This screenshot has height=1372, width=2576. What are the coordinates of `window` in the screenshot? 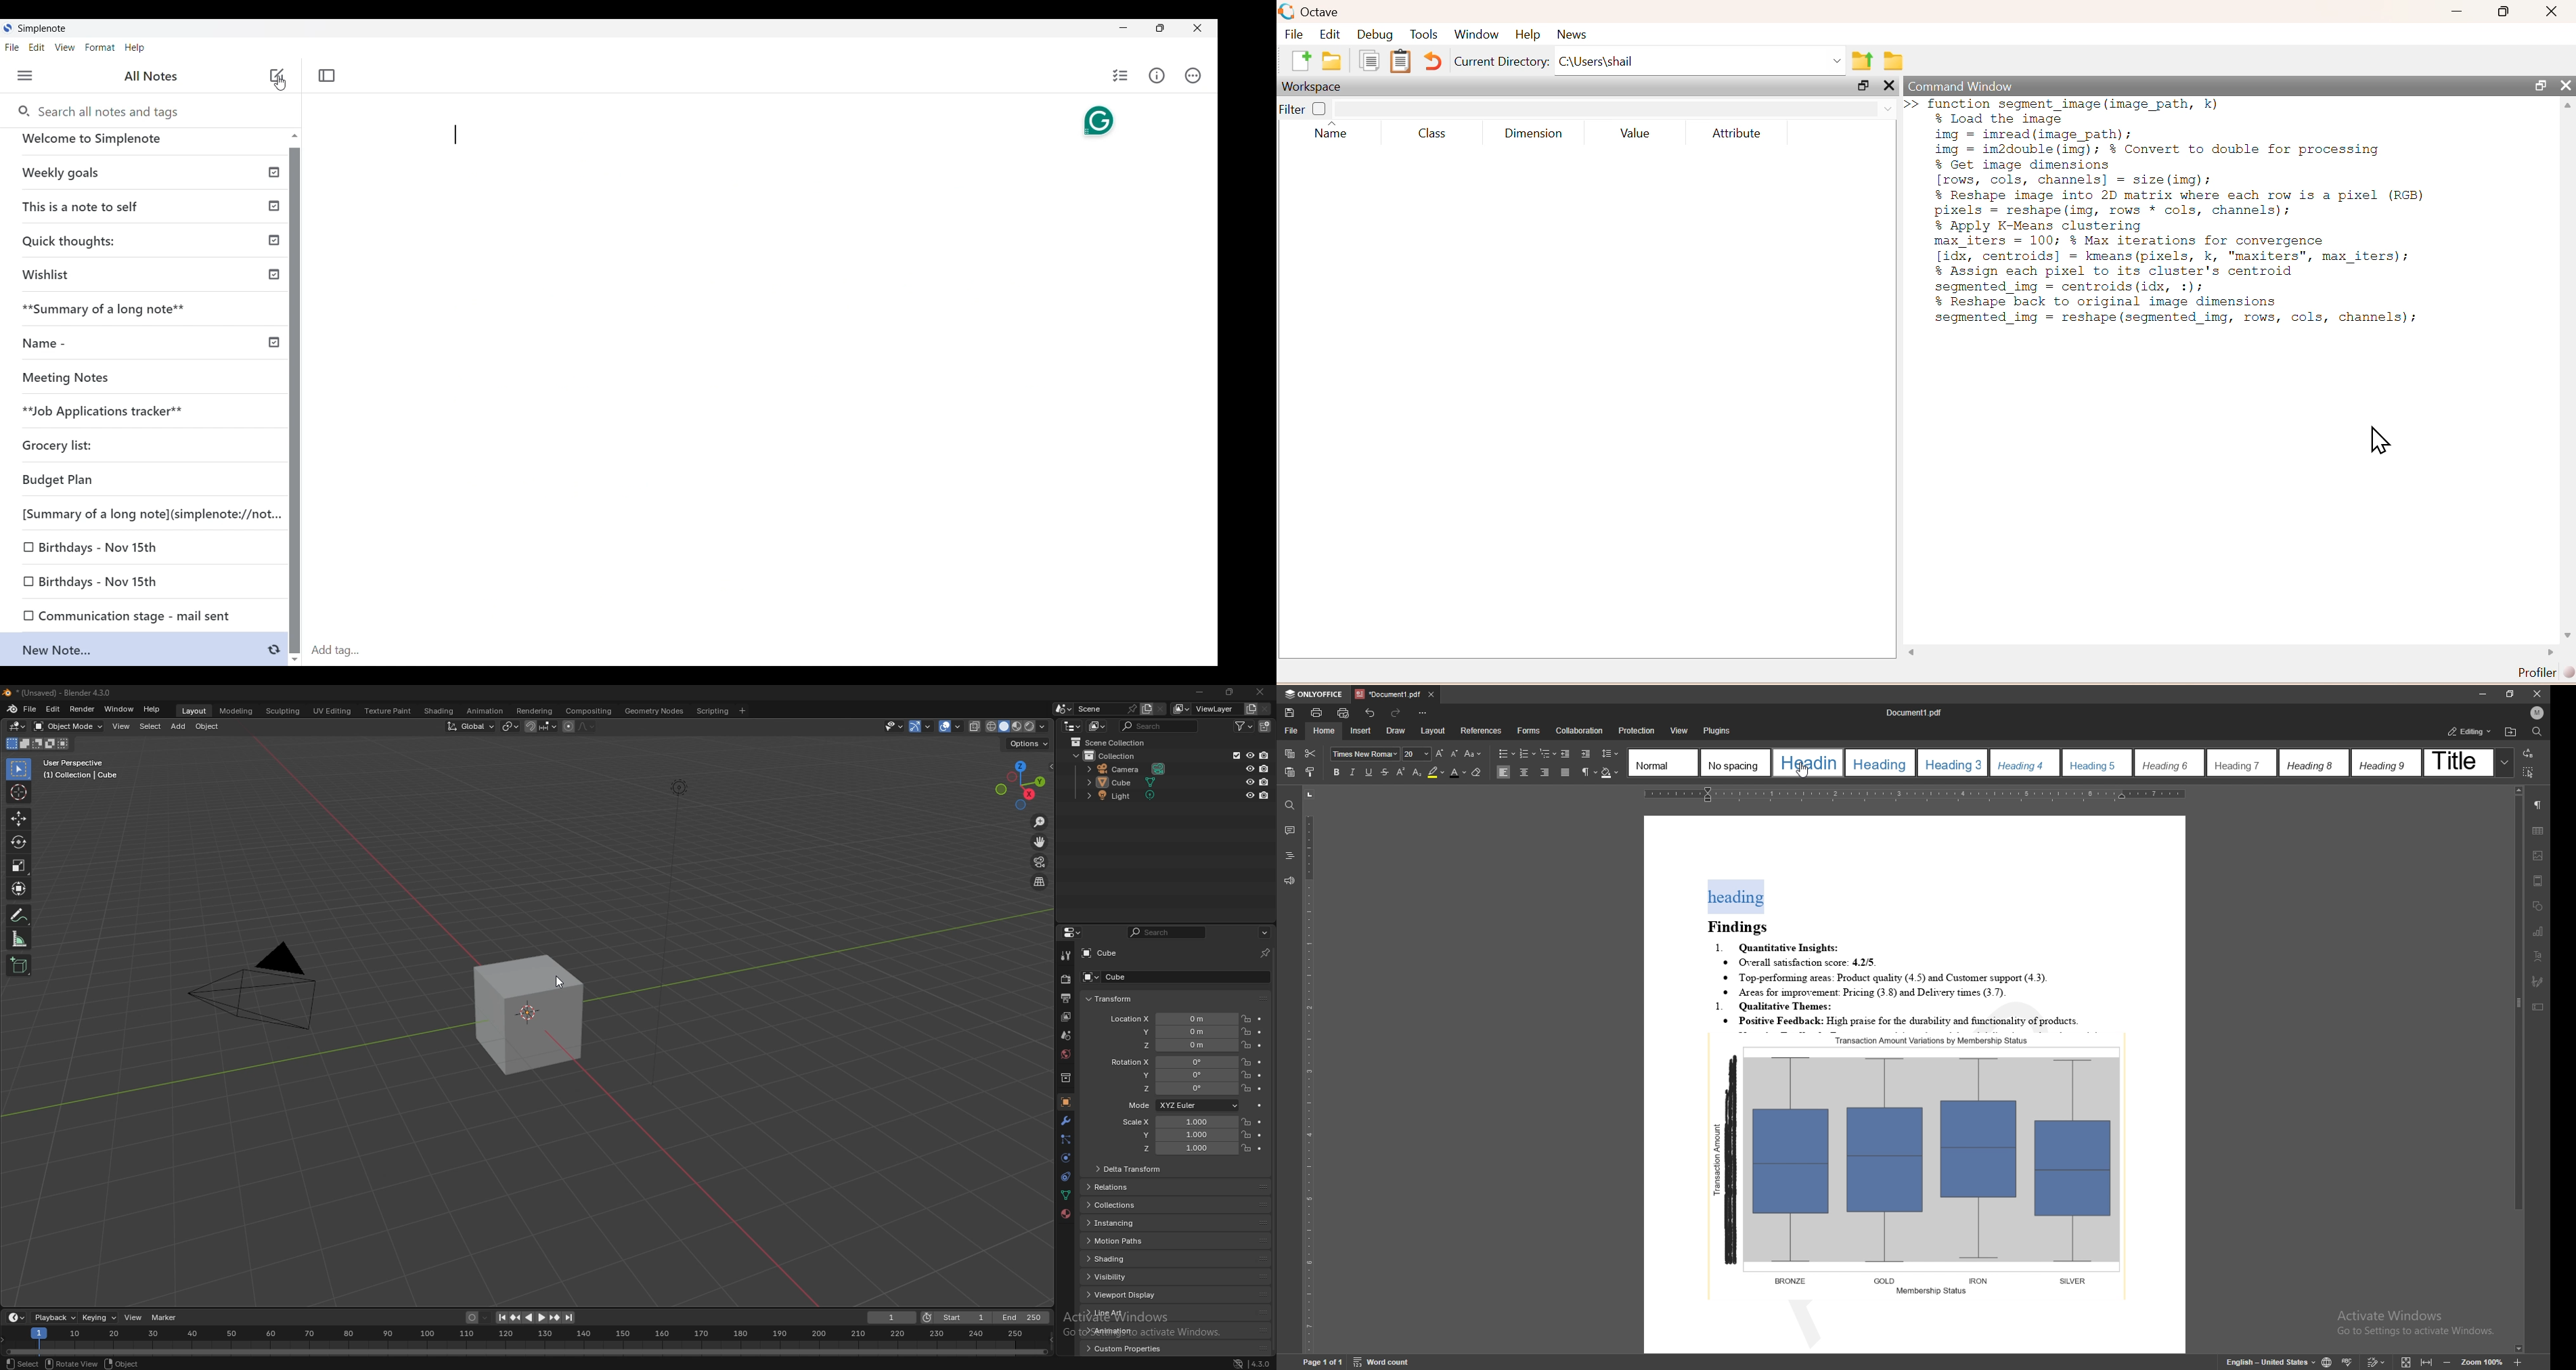 It's located at (119, 709).